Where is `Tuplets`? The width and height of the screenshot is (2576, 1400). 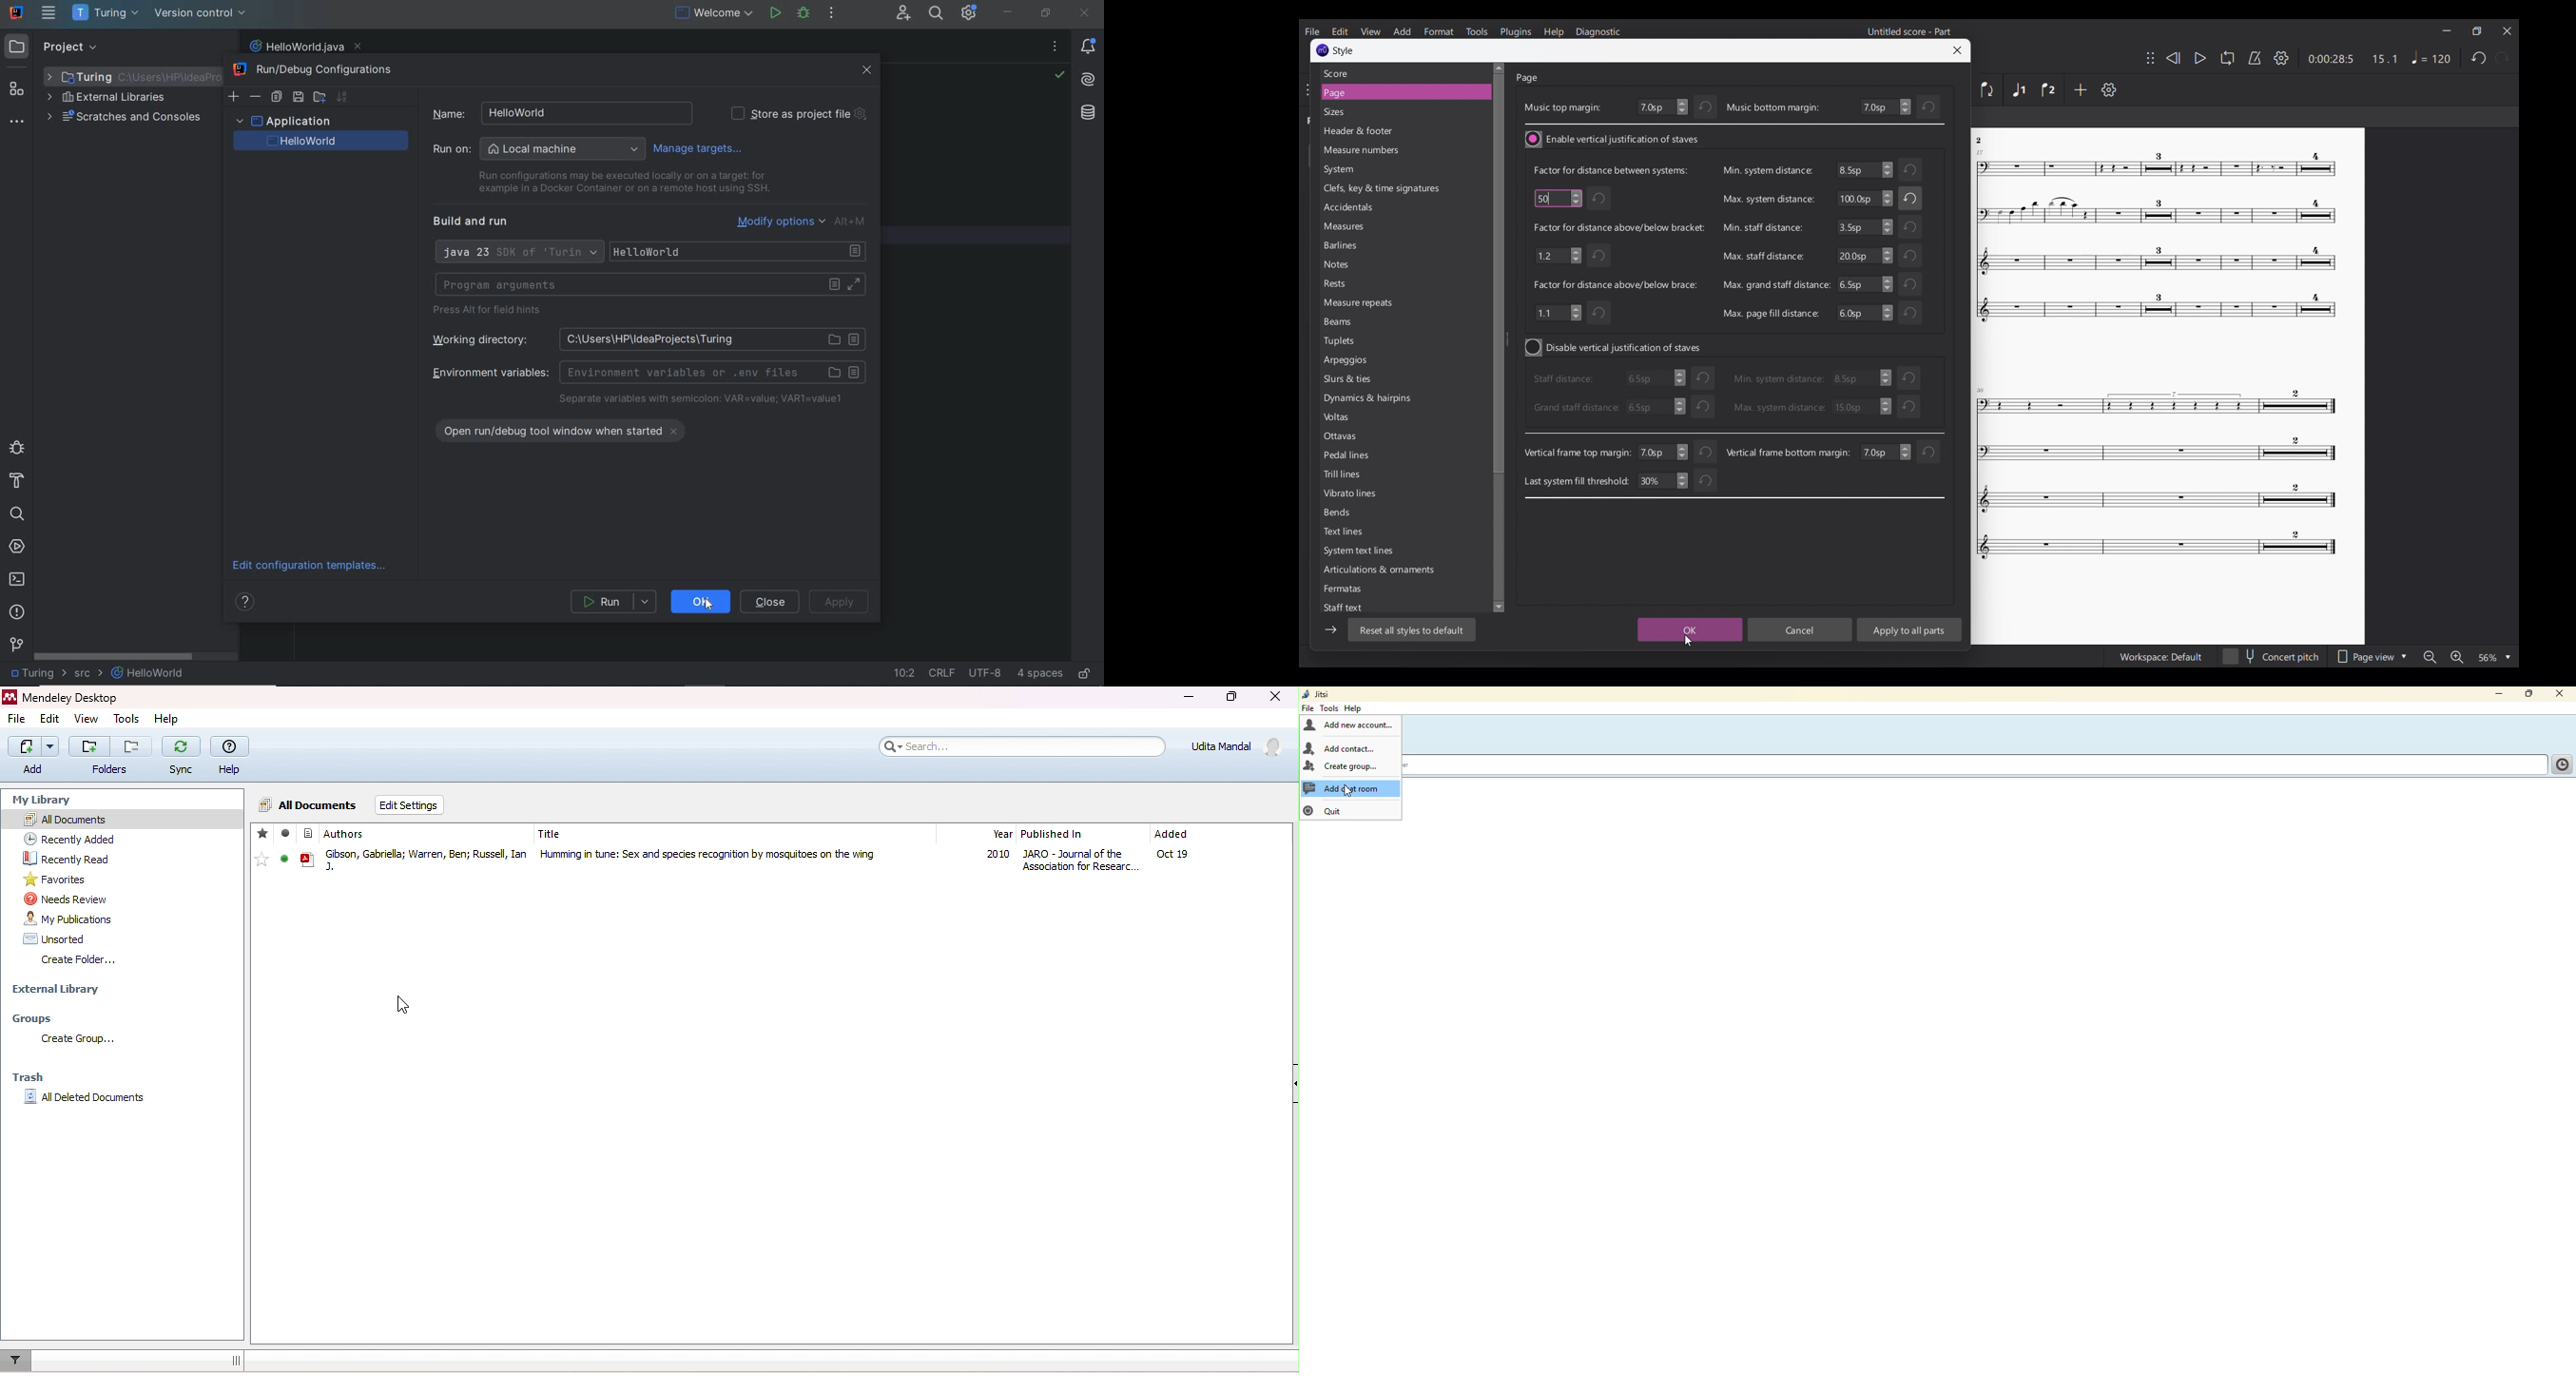 Tuplets is located at coordinates (1358, 341).